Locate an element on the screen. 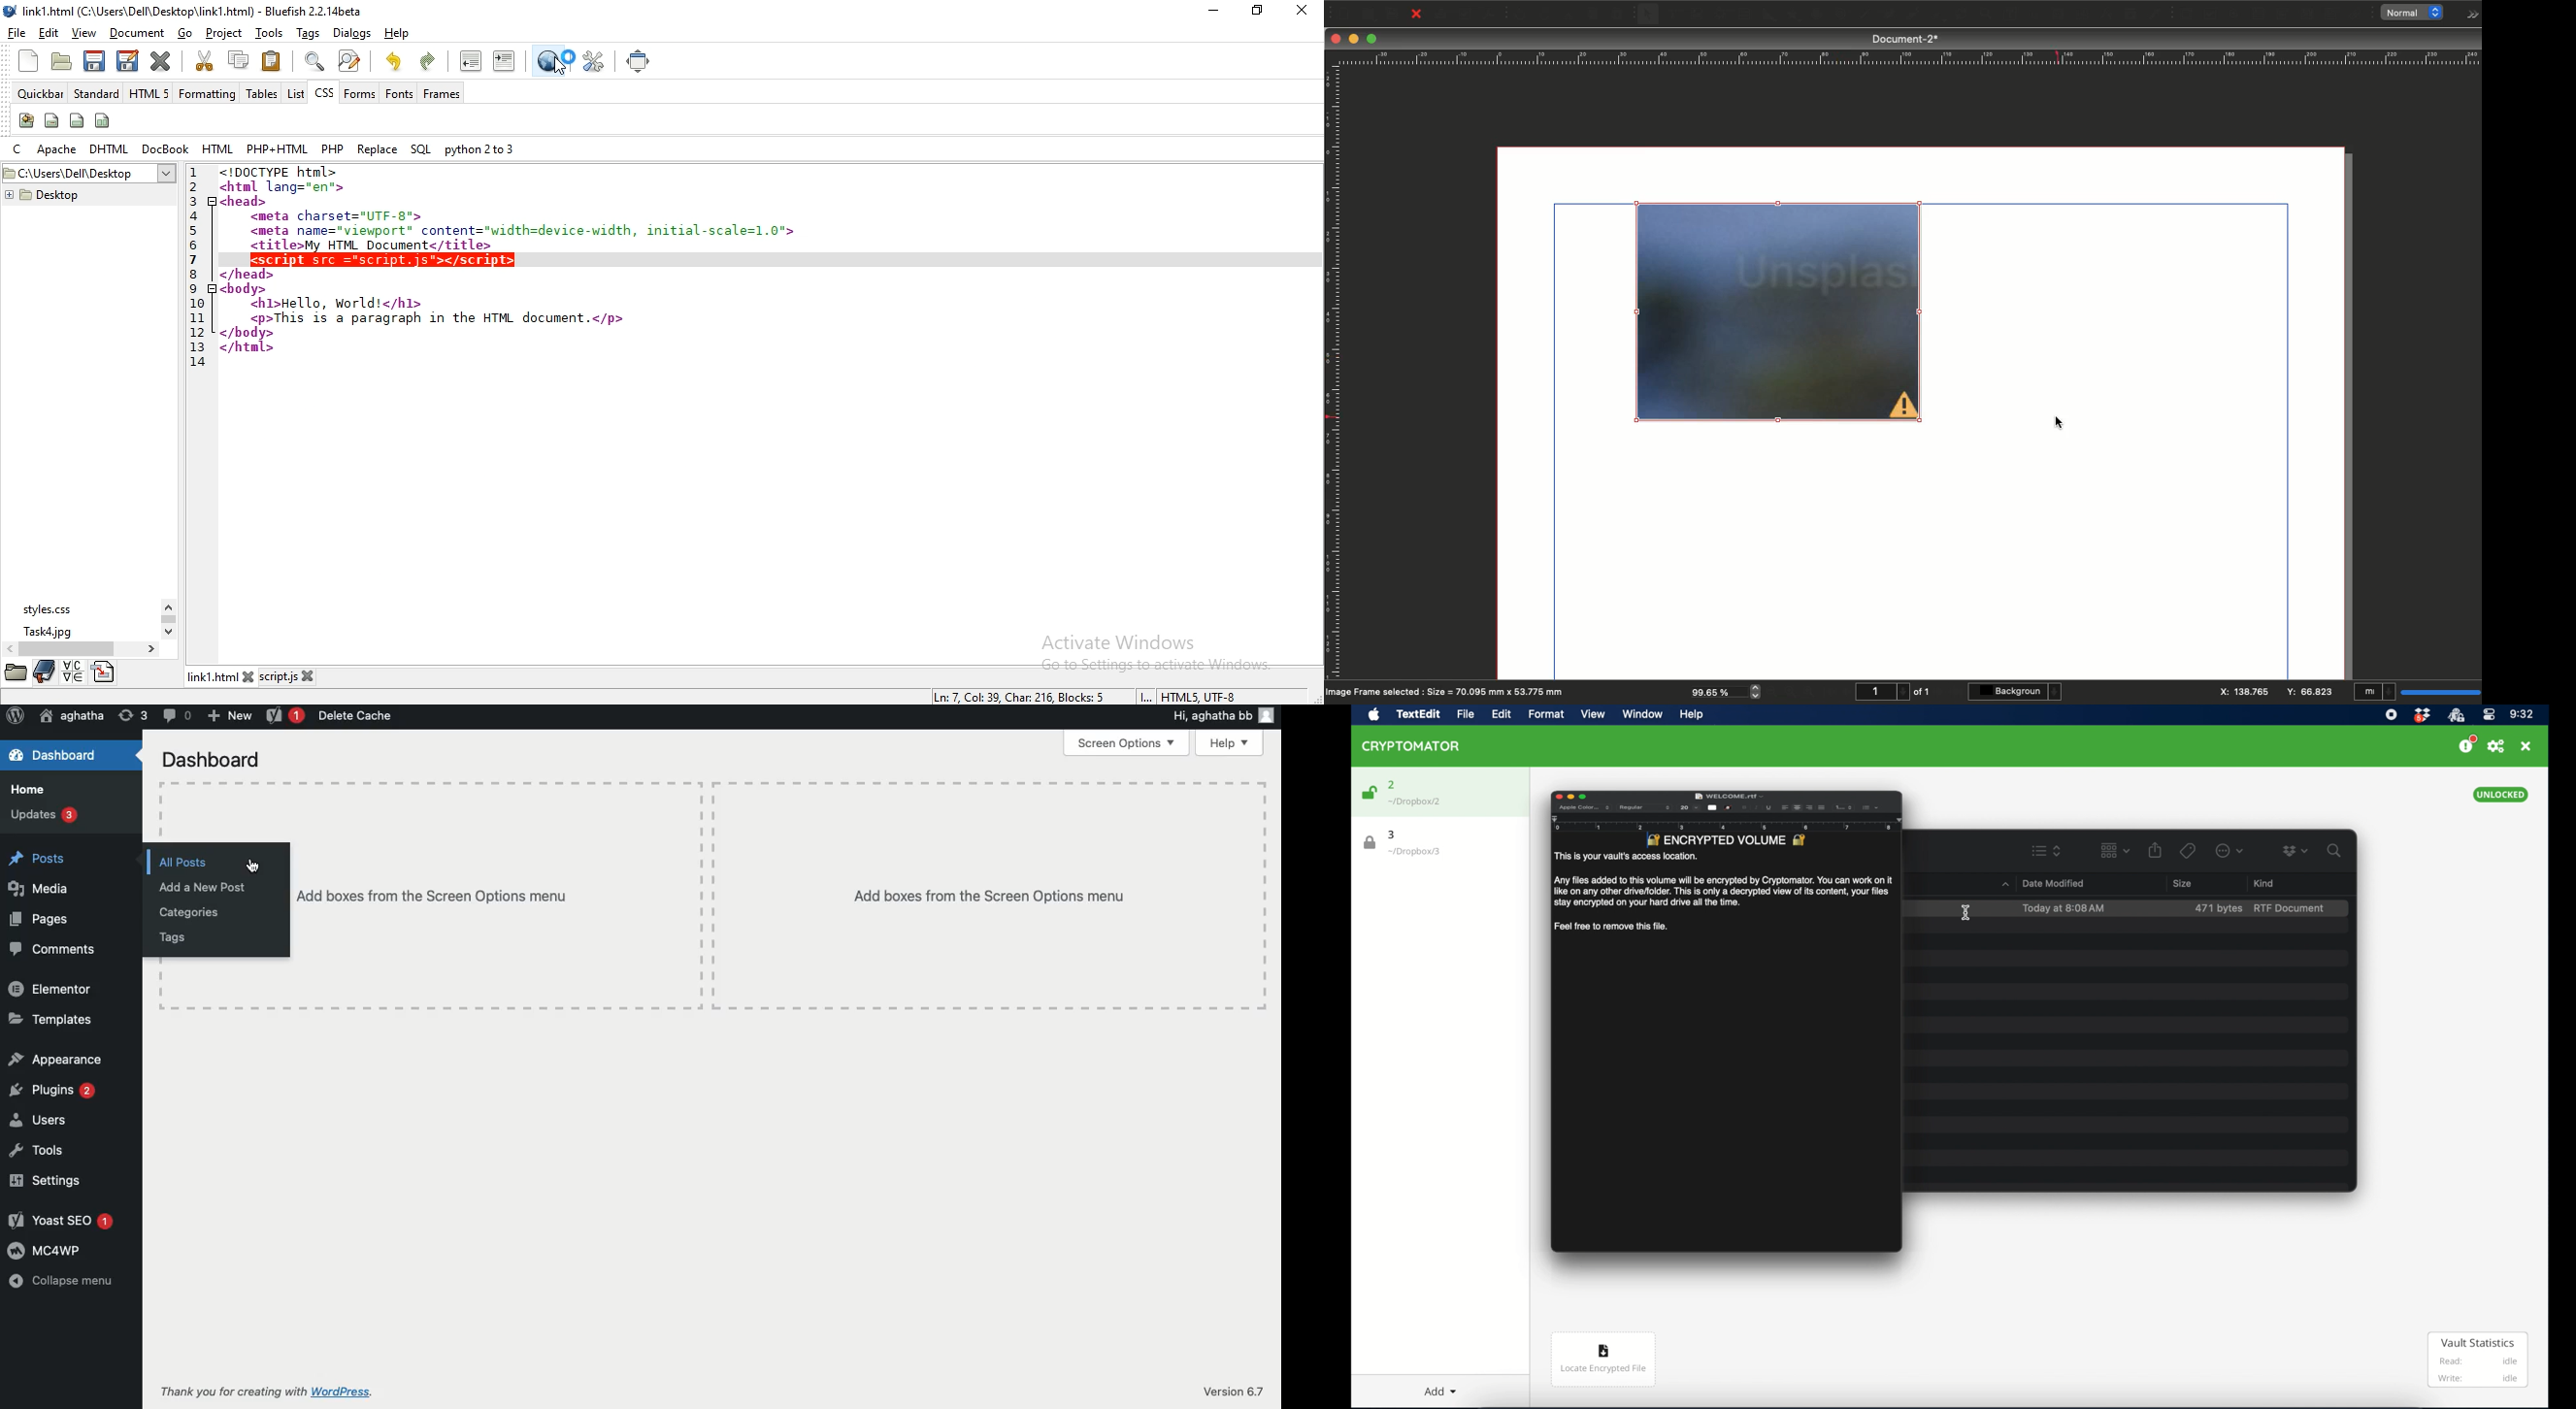 The width and height of the screenshot is (2576, 1428). Text frame is located at coordinates (1672, 16).